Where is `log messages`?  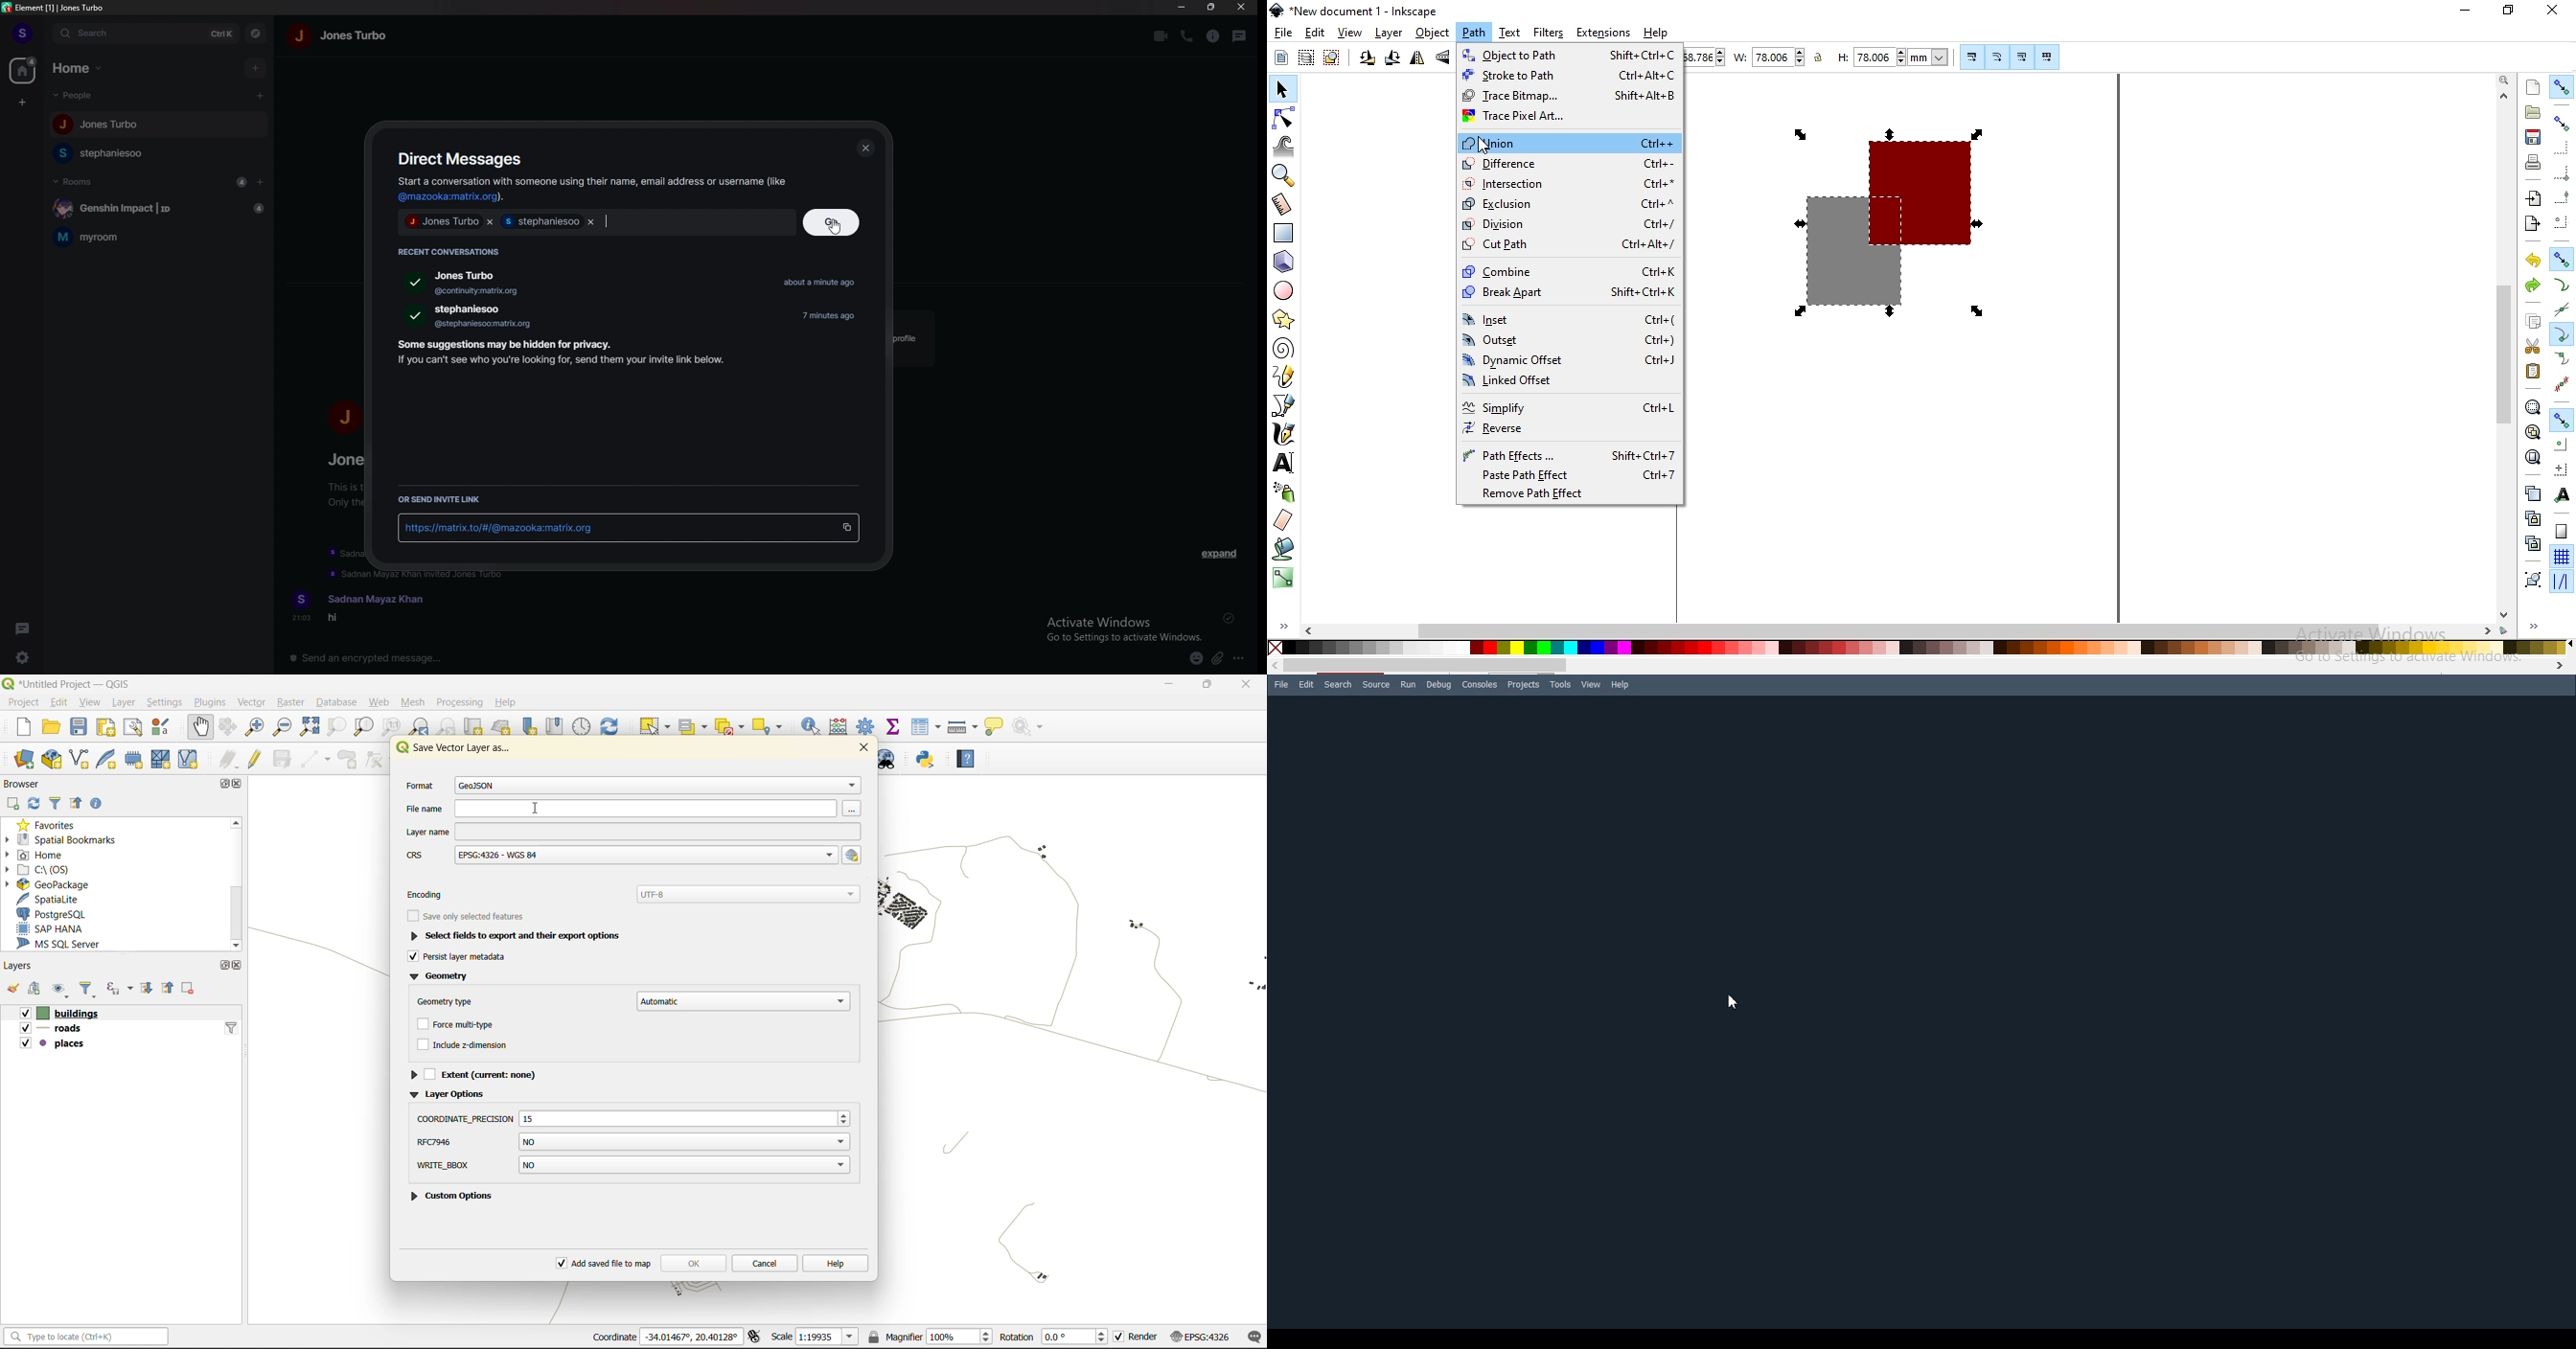 log messages is located at coordinates (1252, 1336).